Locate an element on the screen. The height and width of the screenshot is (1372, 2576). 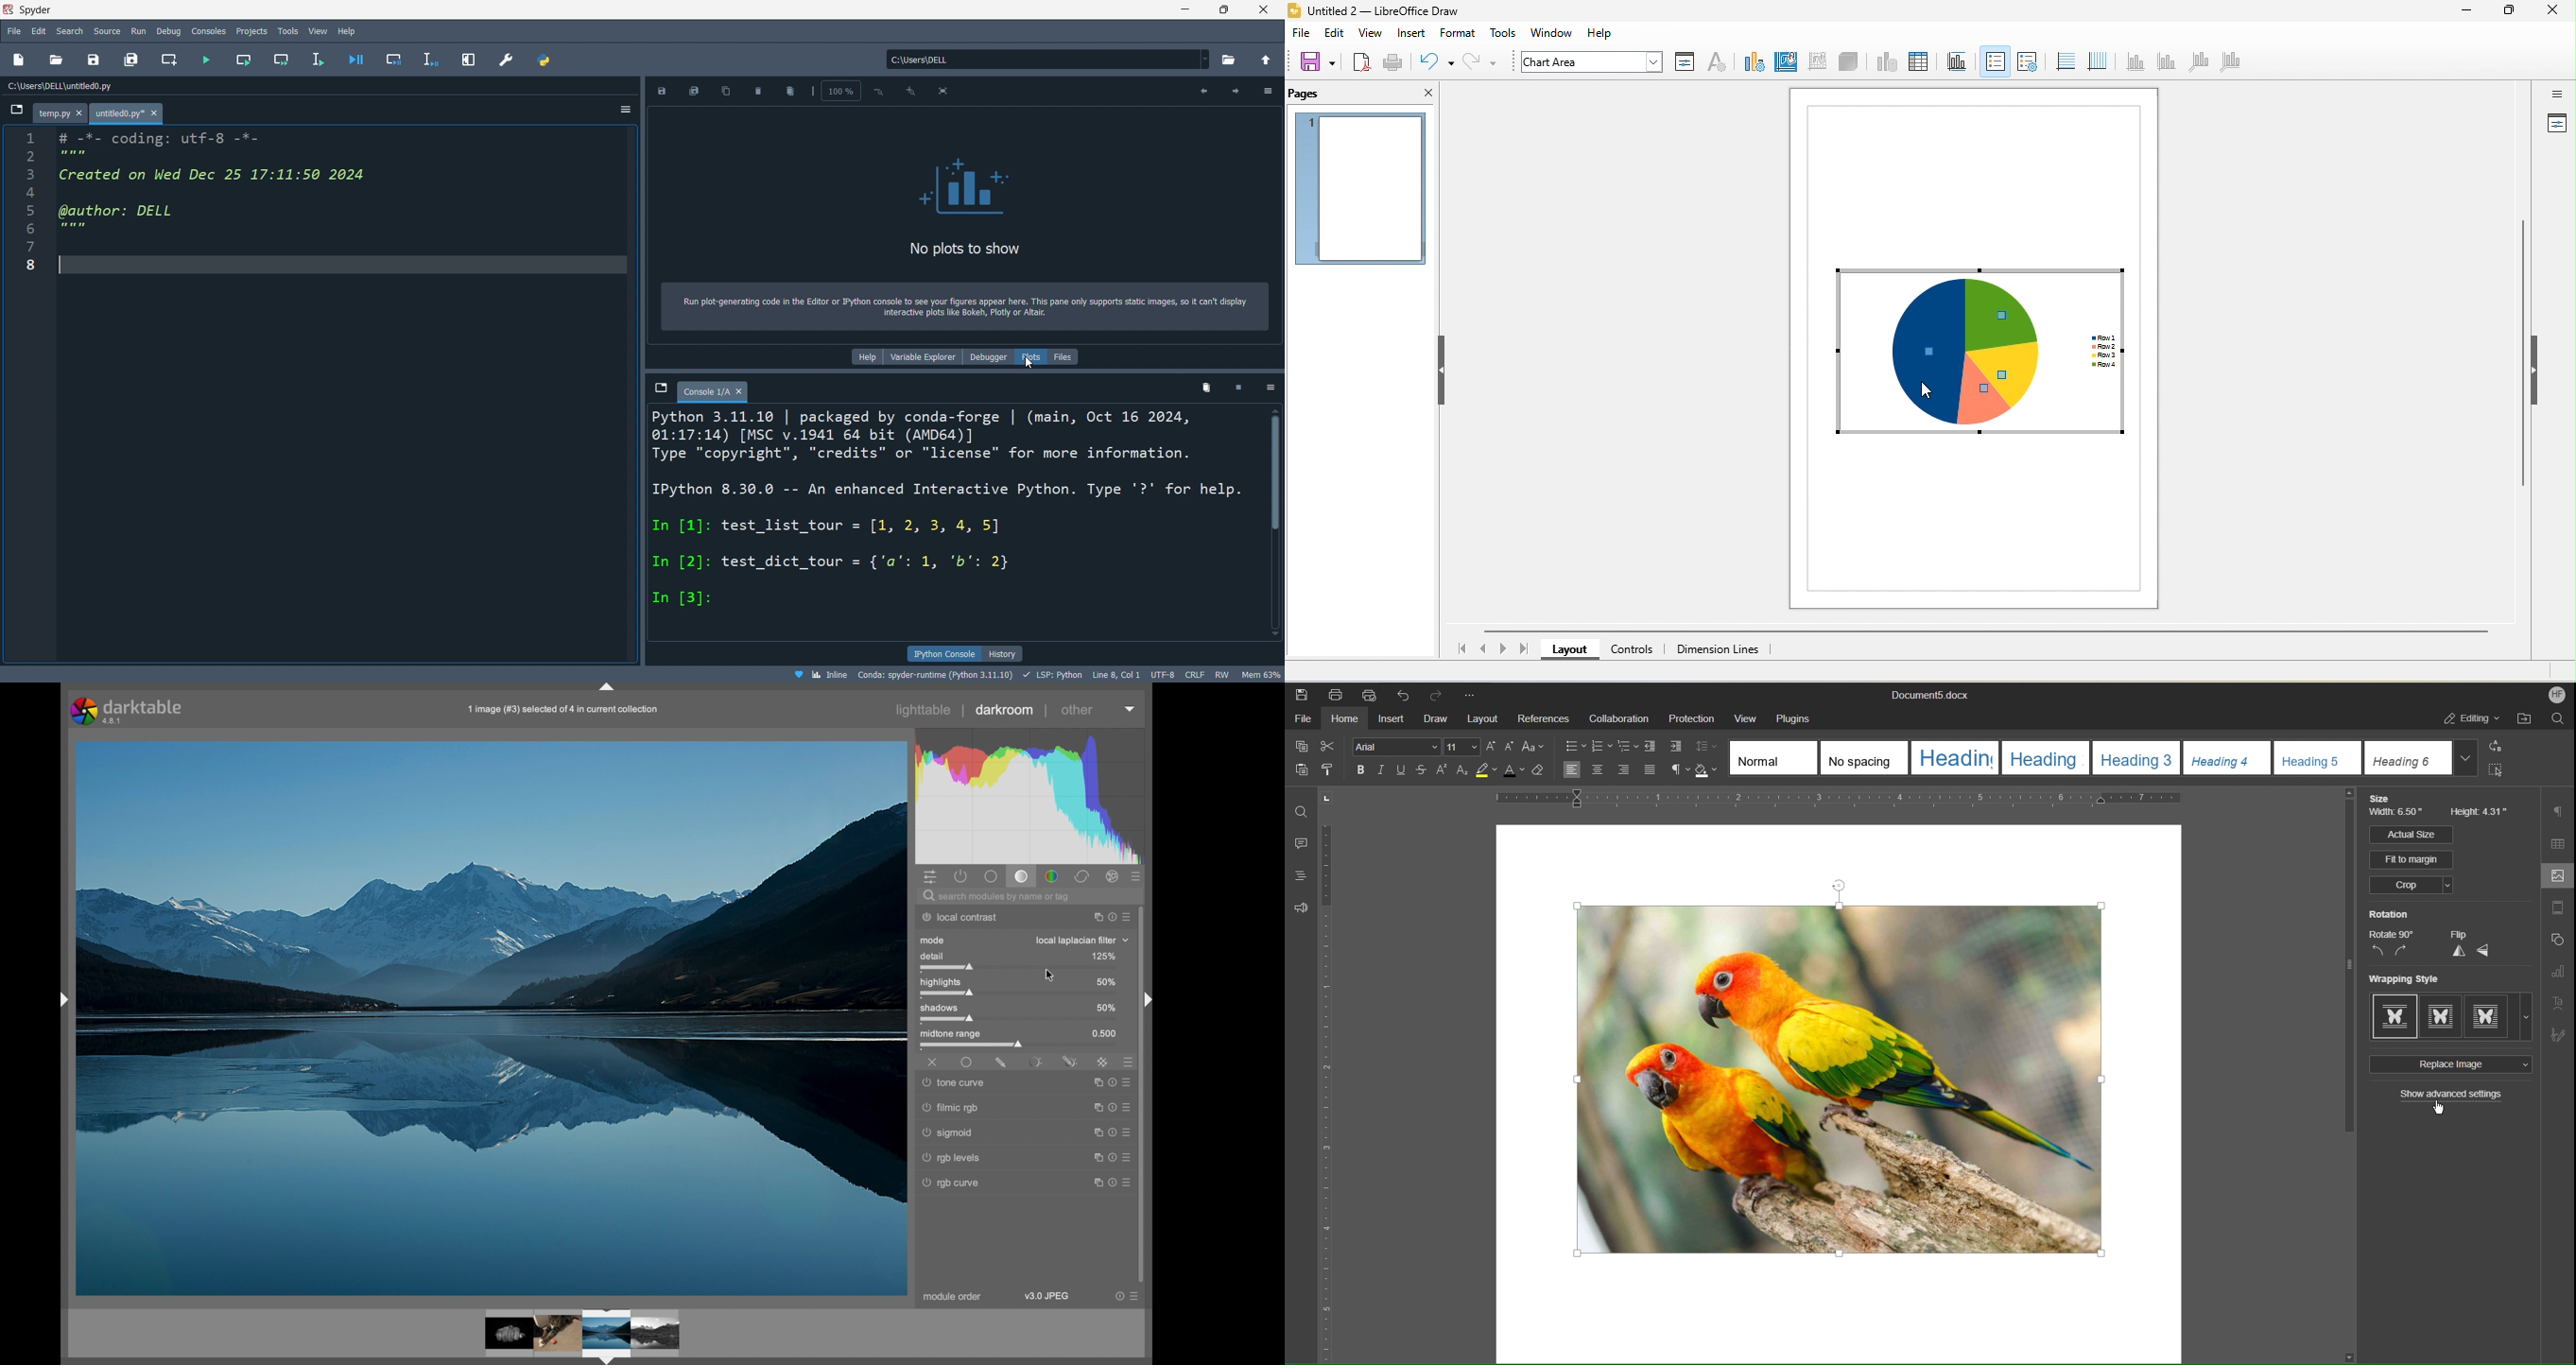
search modules by name or tag is located at coordinates (997, 897).